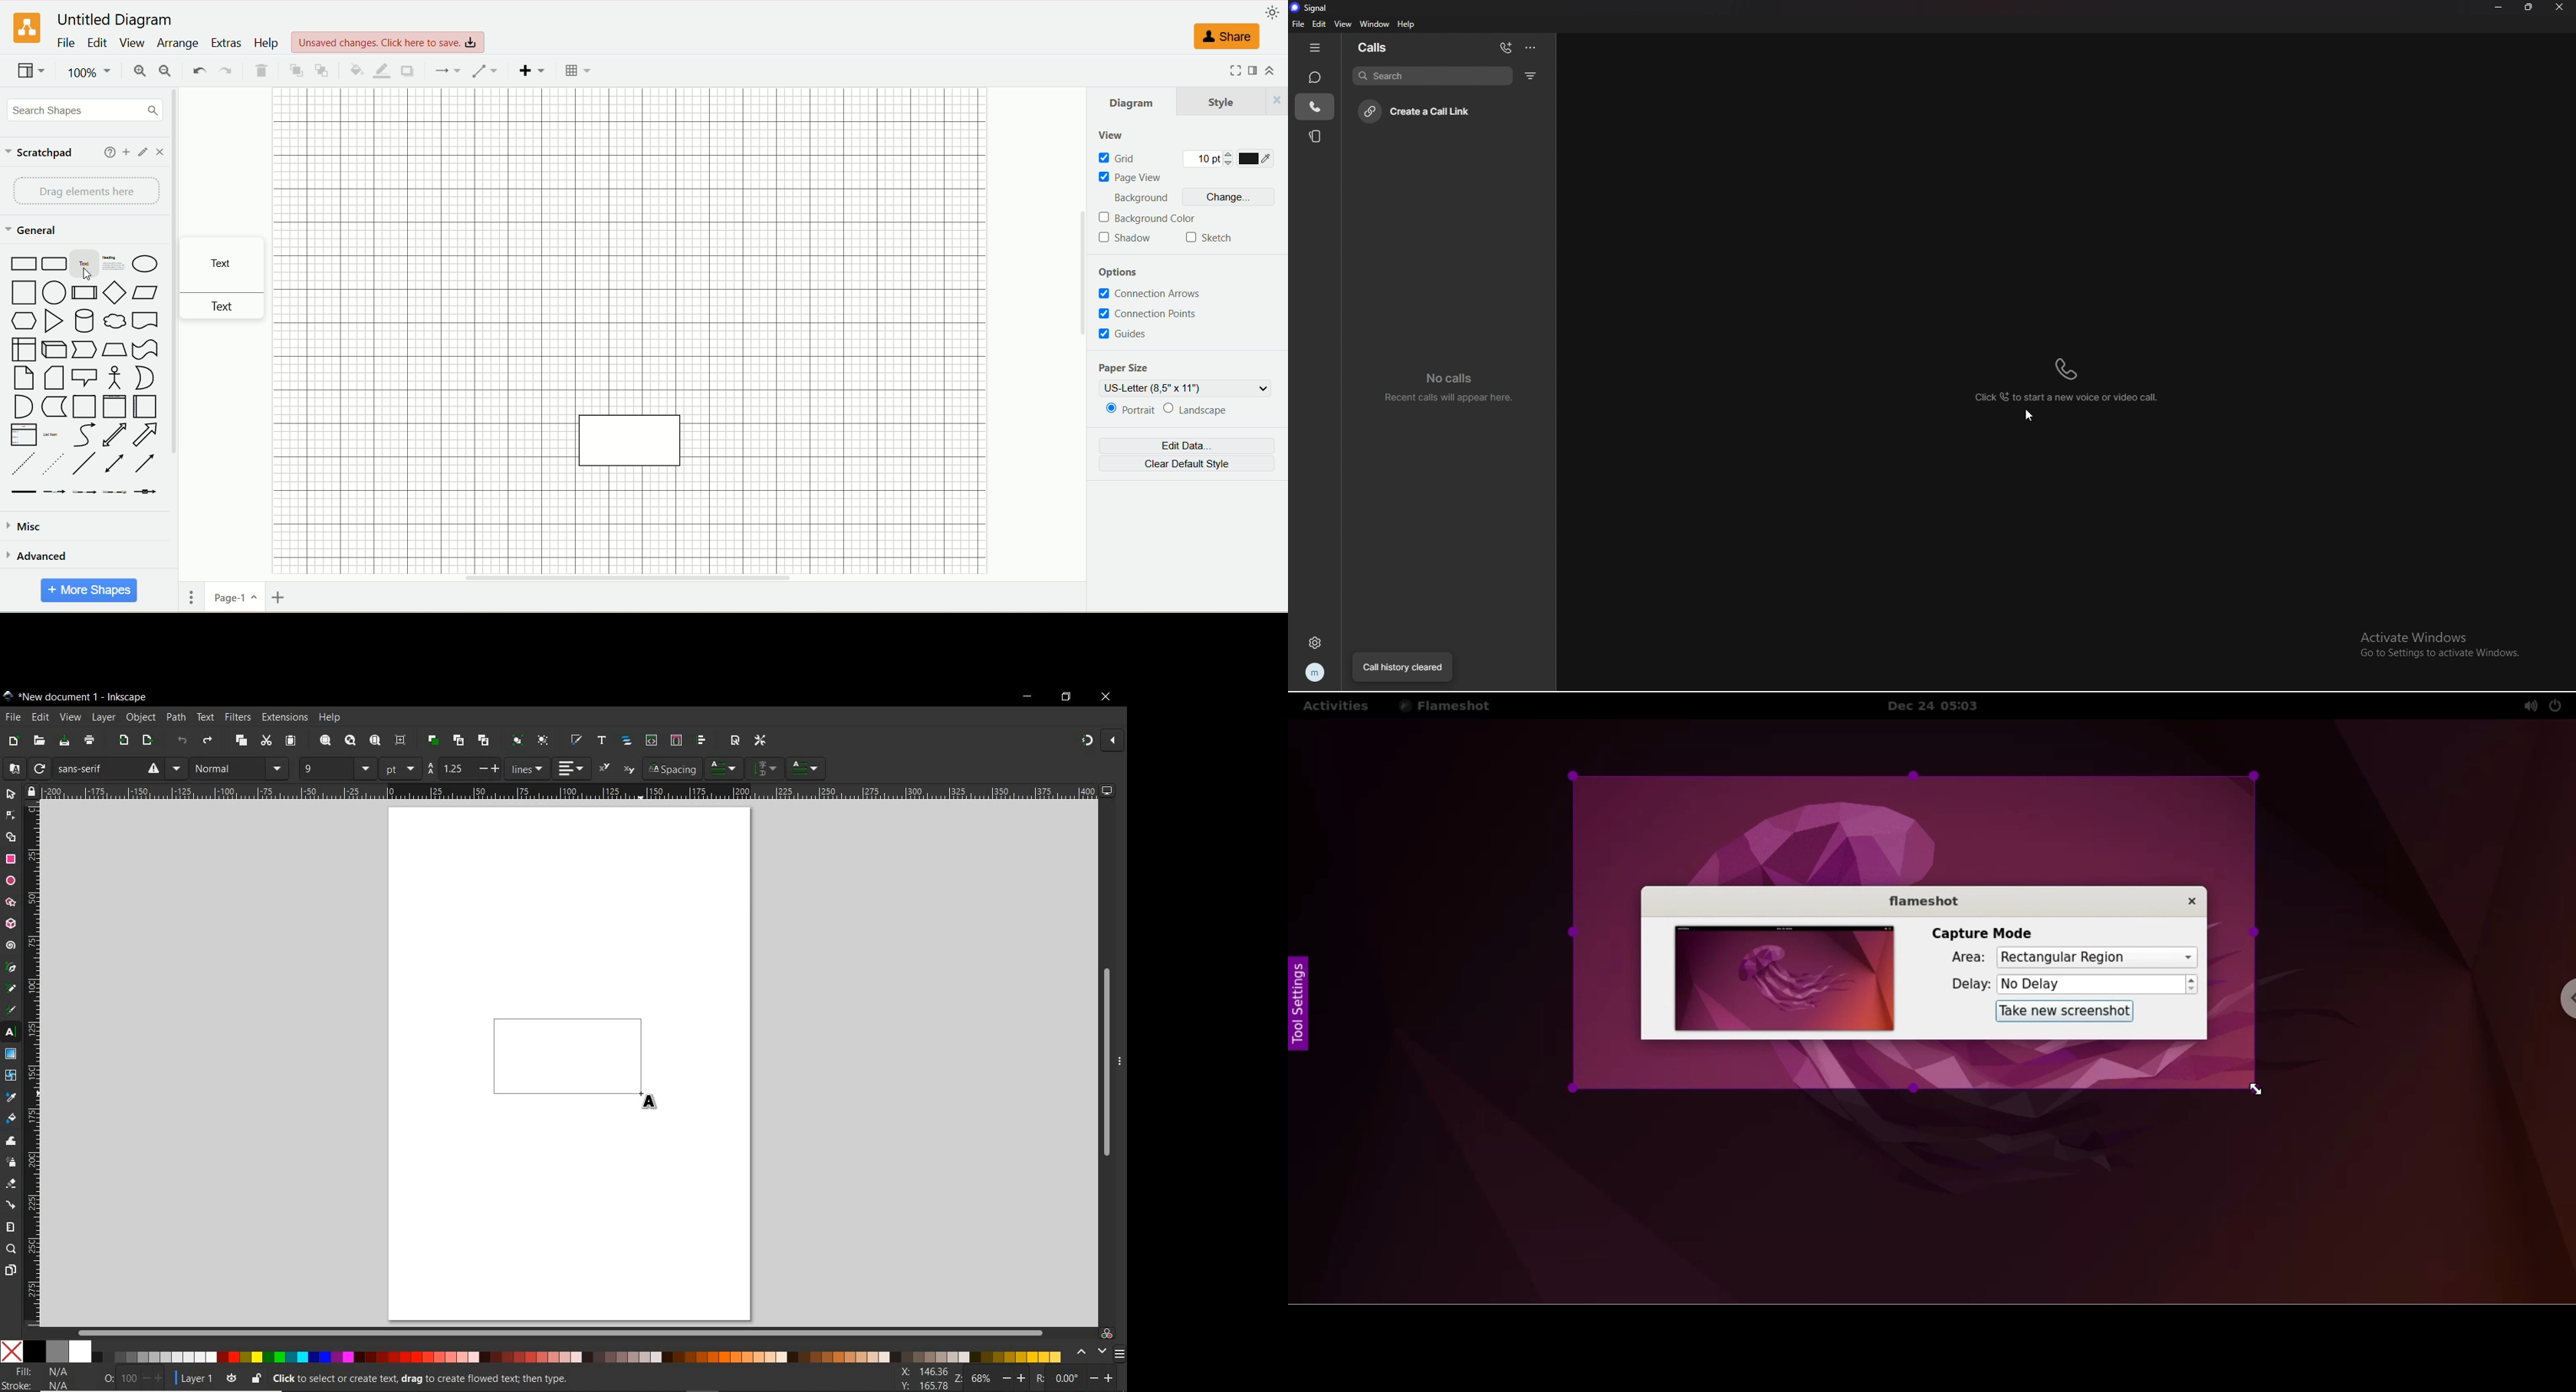 This screenshot has height=1400, width=2576. I want to click on snapping tool, so click(1085, 741).